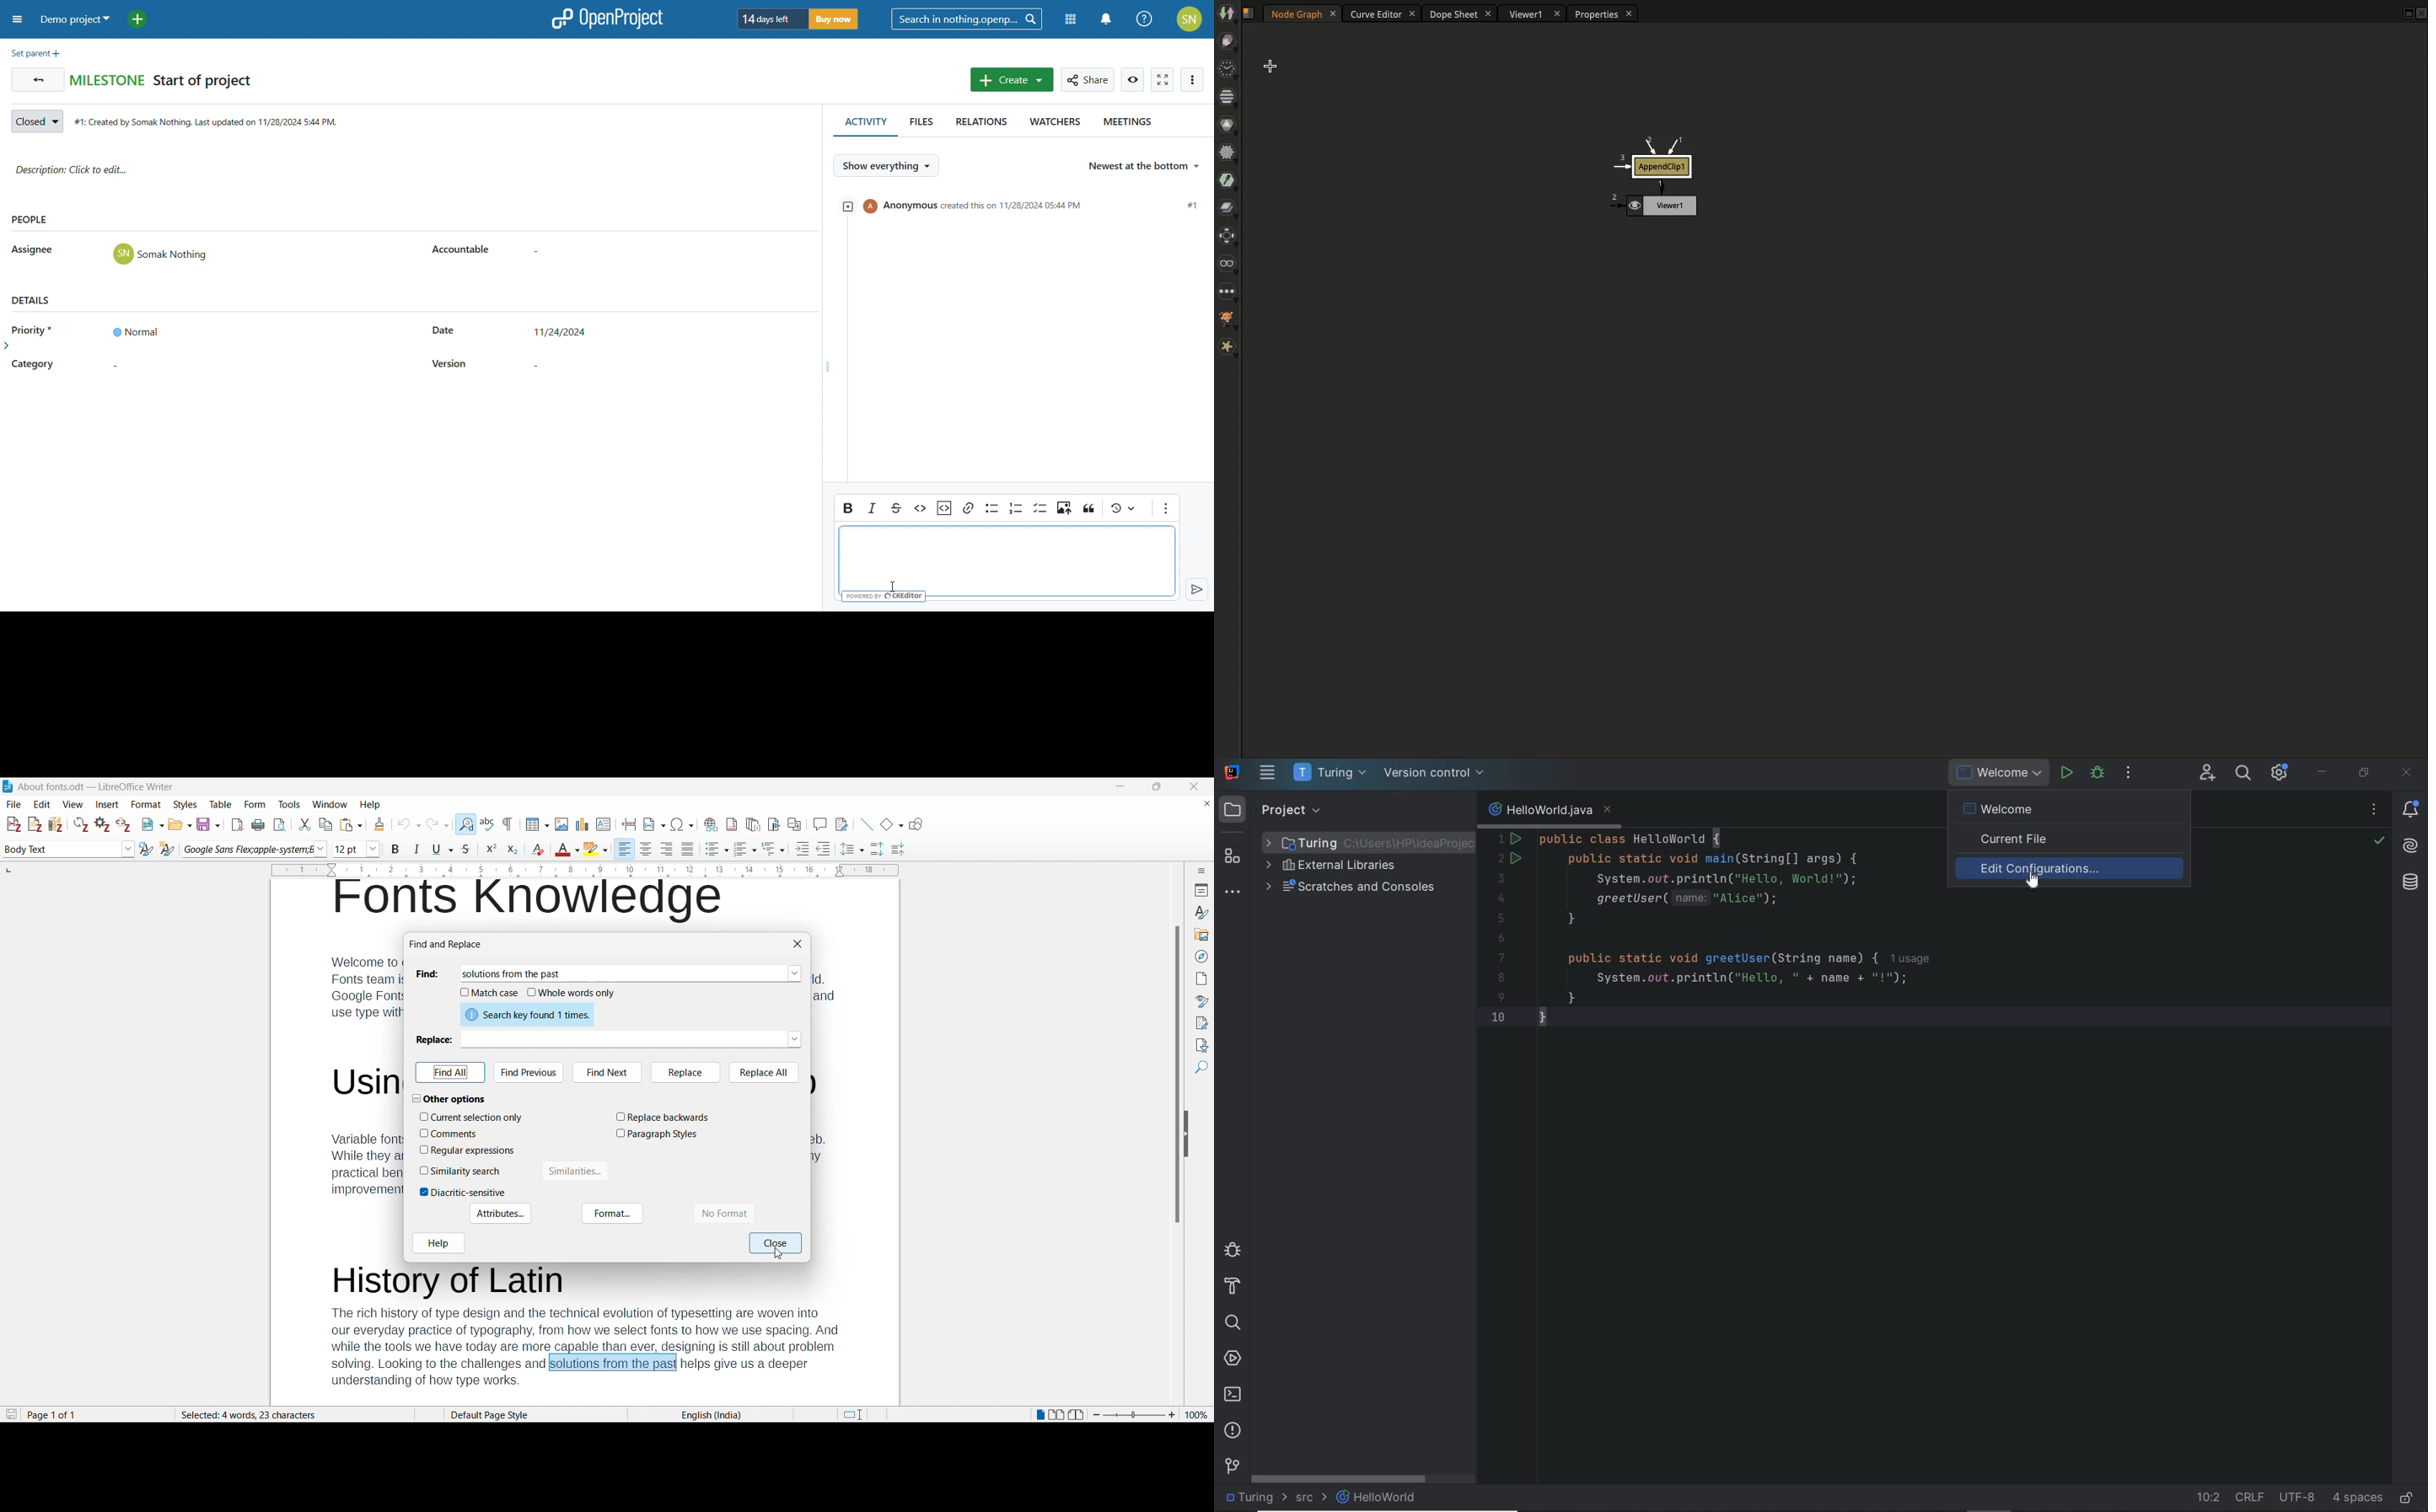 This screenshot has height=1512, width=2436. What do you see at coordinates (892, 824) in the screenshot?
I see `Basic shape options` at bounding box center [892, 824].